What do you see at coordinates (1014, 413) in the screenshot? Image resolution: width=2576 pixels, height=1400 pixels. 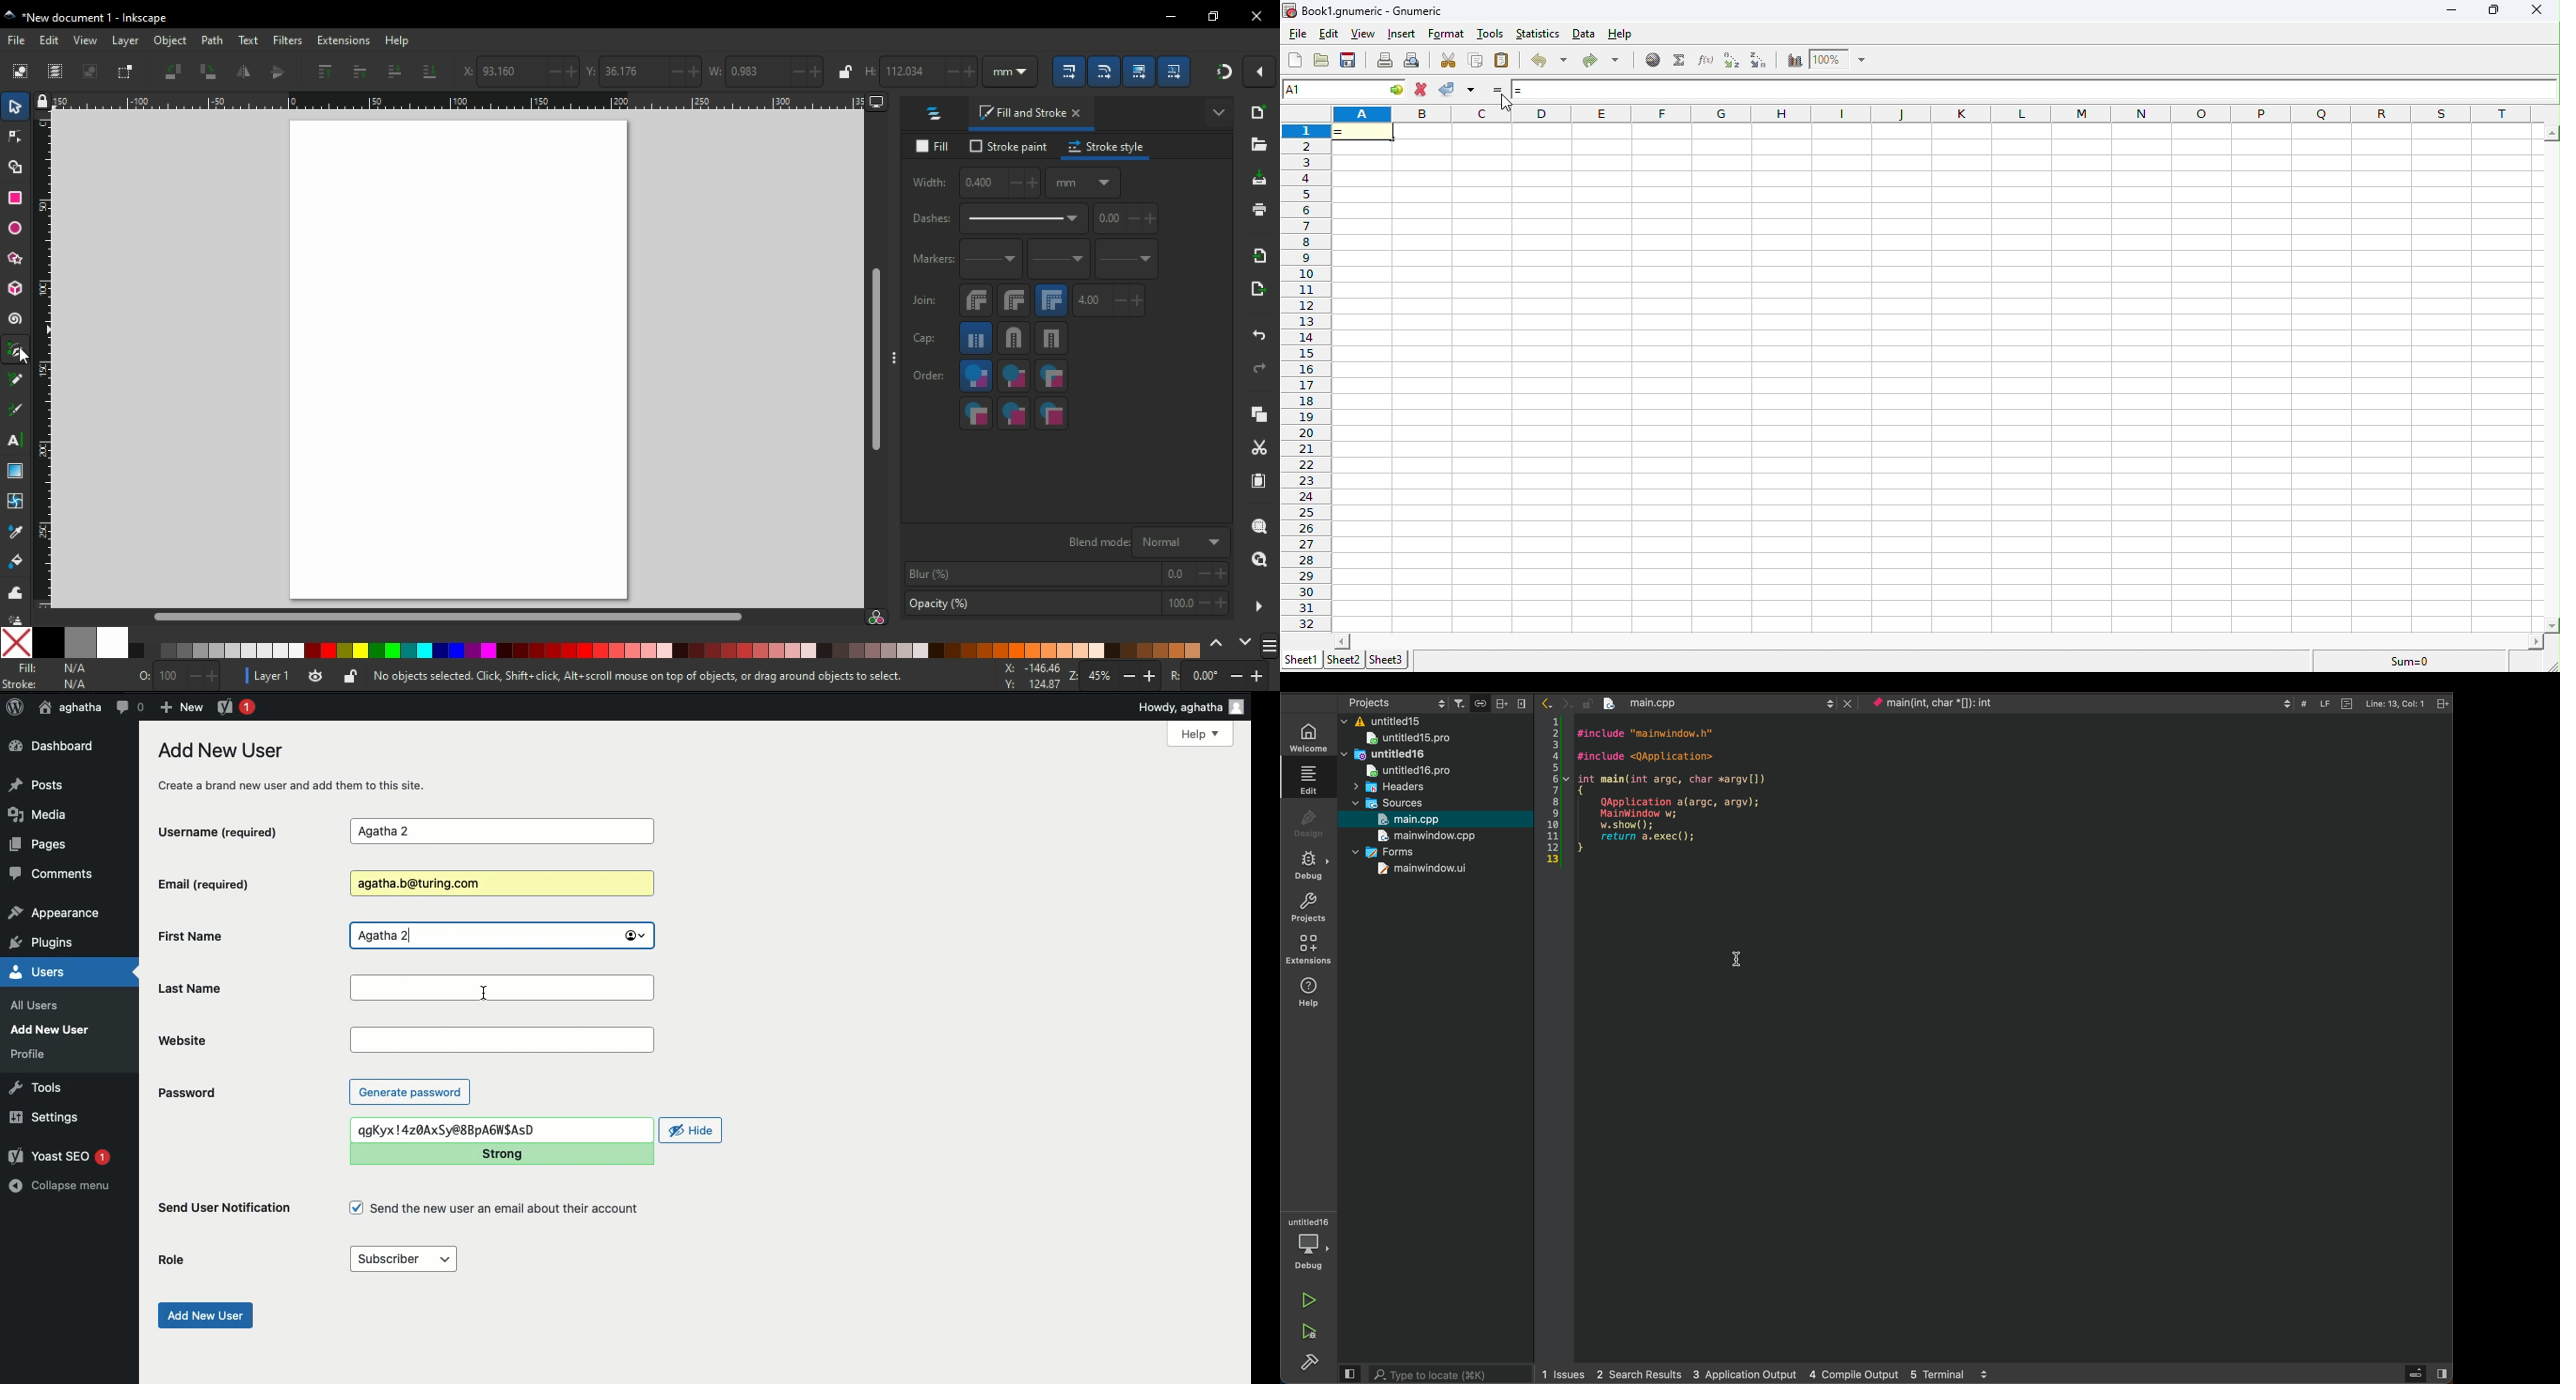 I see `stroke markers` at bounding box center [1014, 413].